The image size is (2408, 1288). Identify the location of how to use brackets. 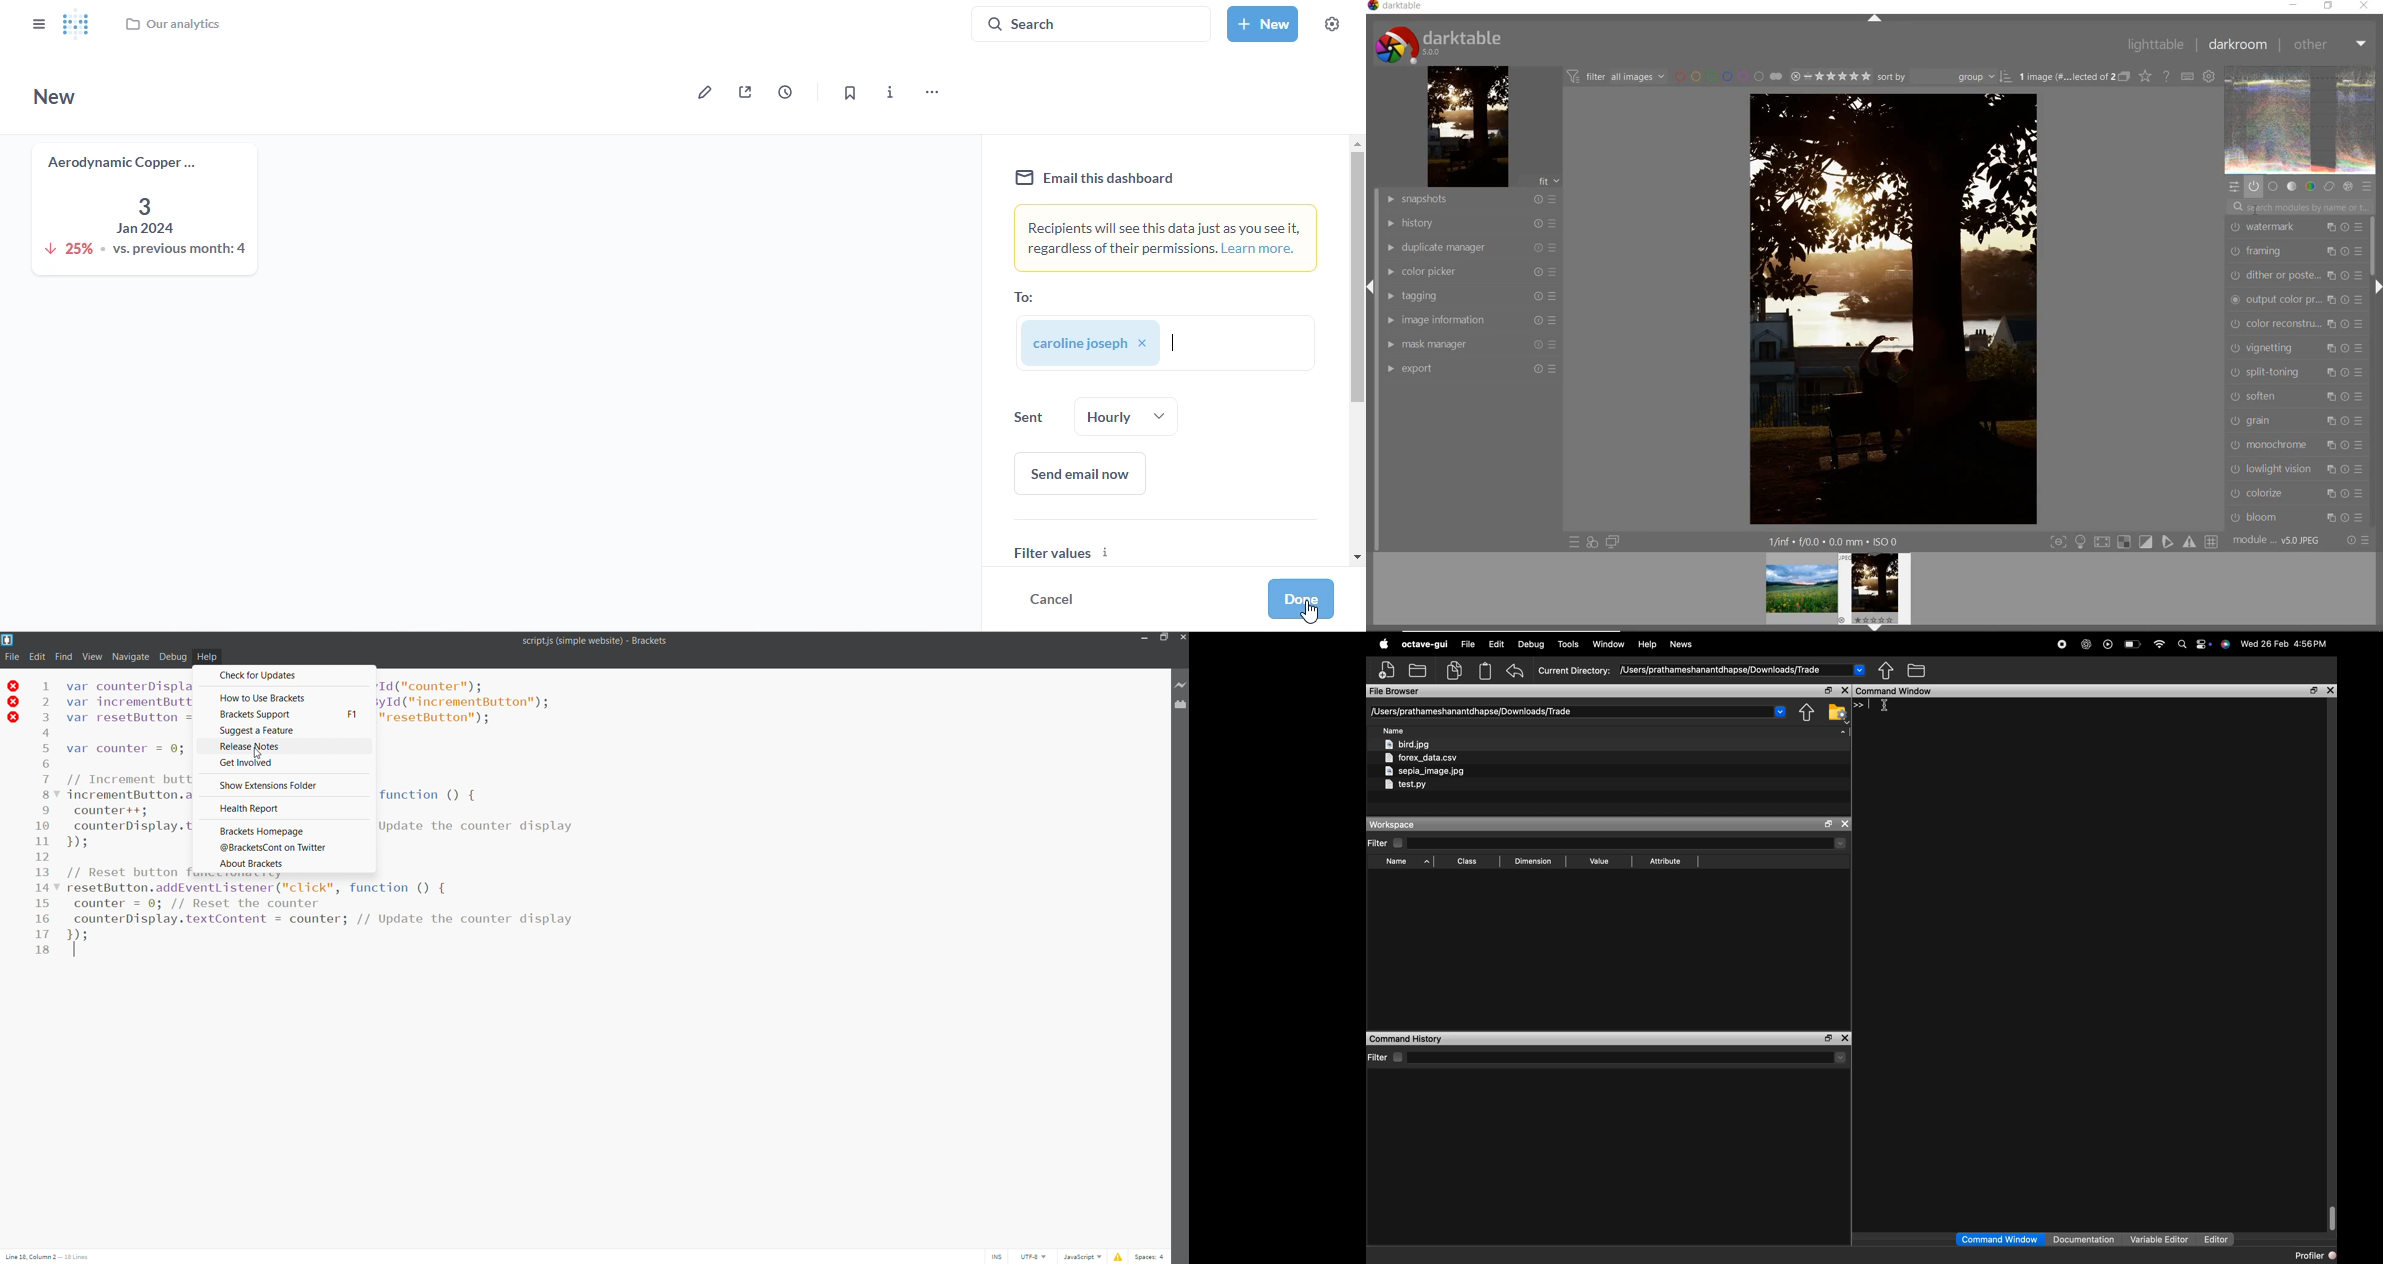
(285, 695).